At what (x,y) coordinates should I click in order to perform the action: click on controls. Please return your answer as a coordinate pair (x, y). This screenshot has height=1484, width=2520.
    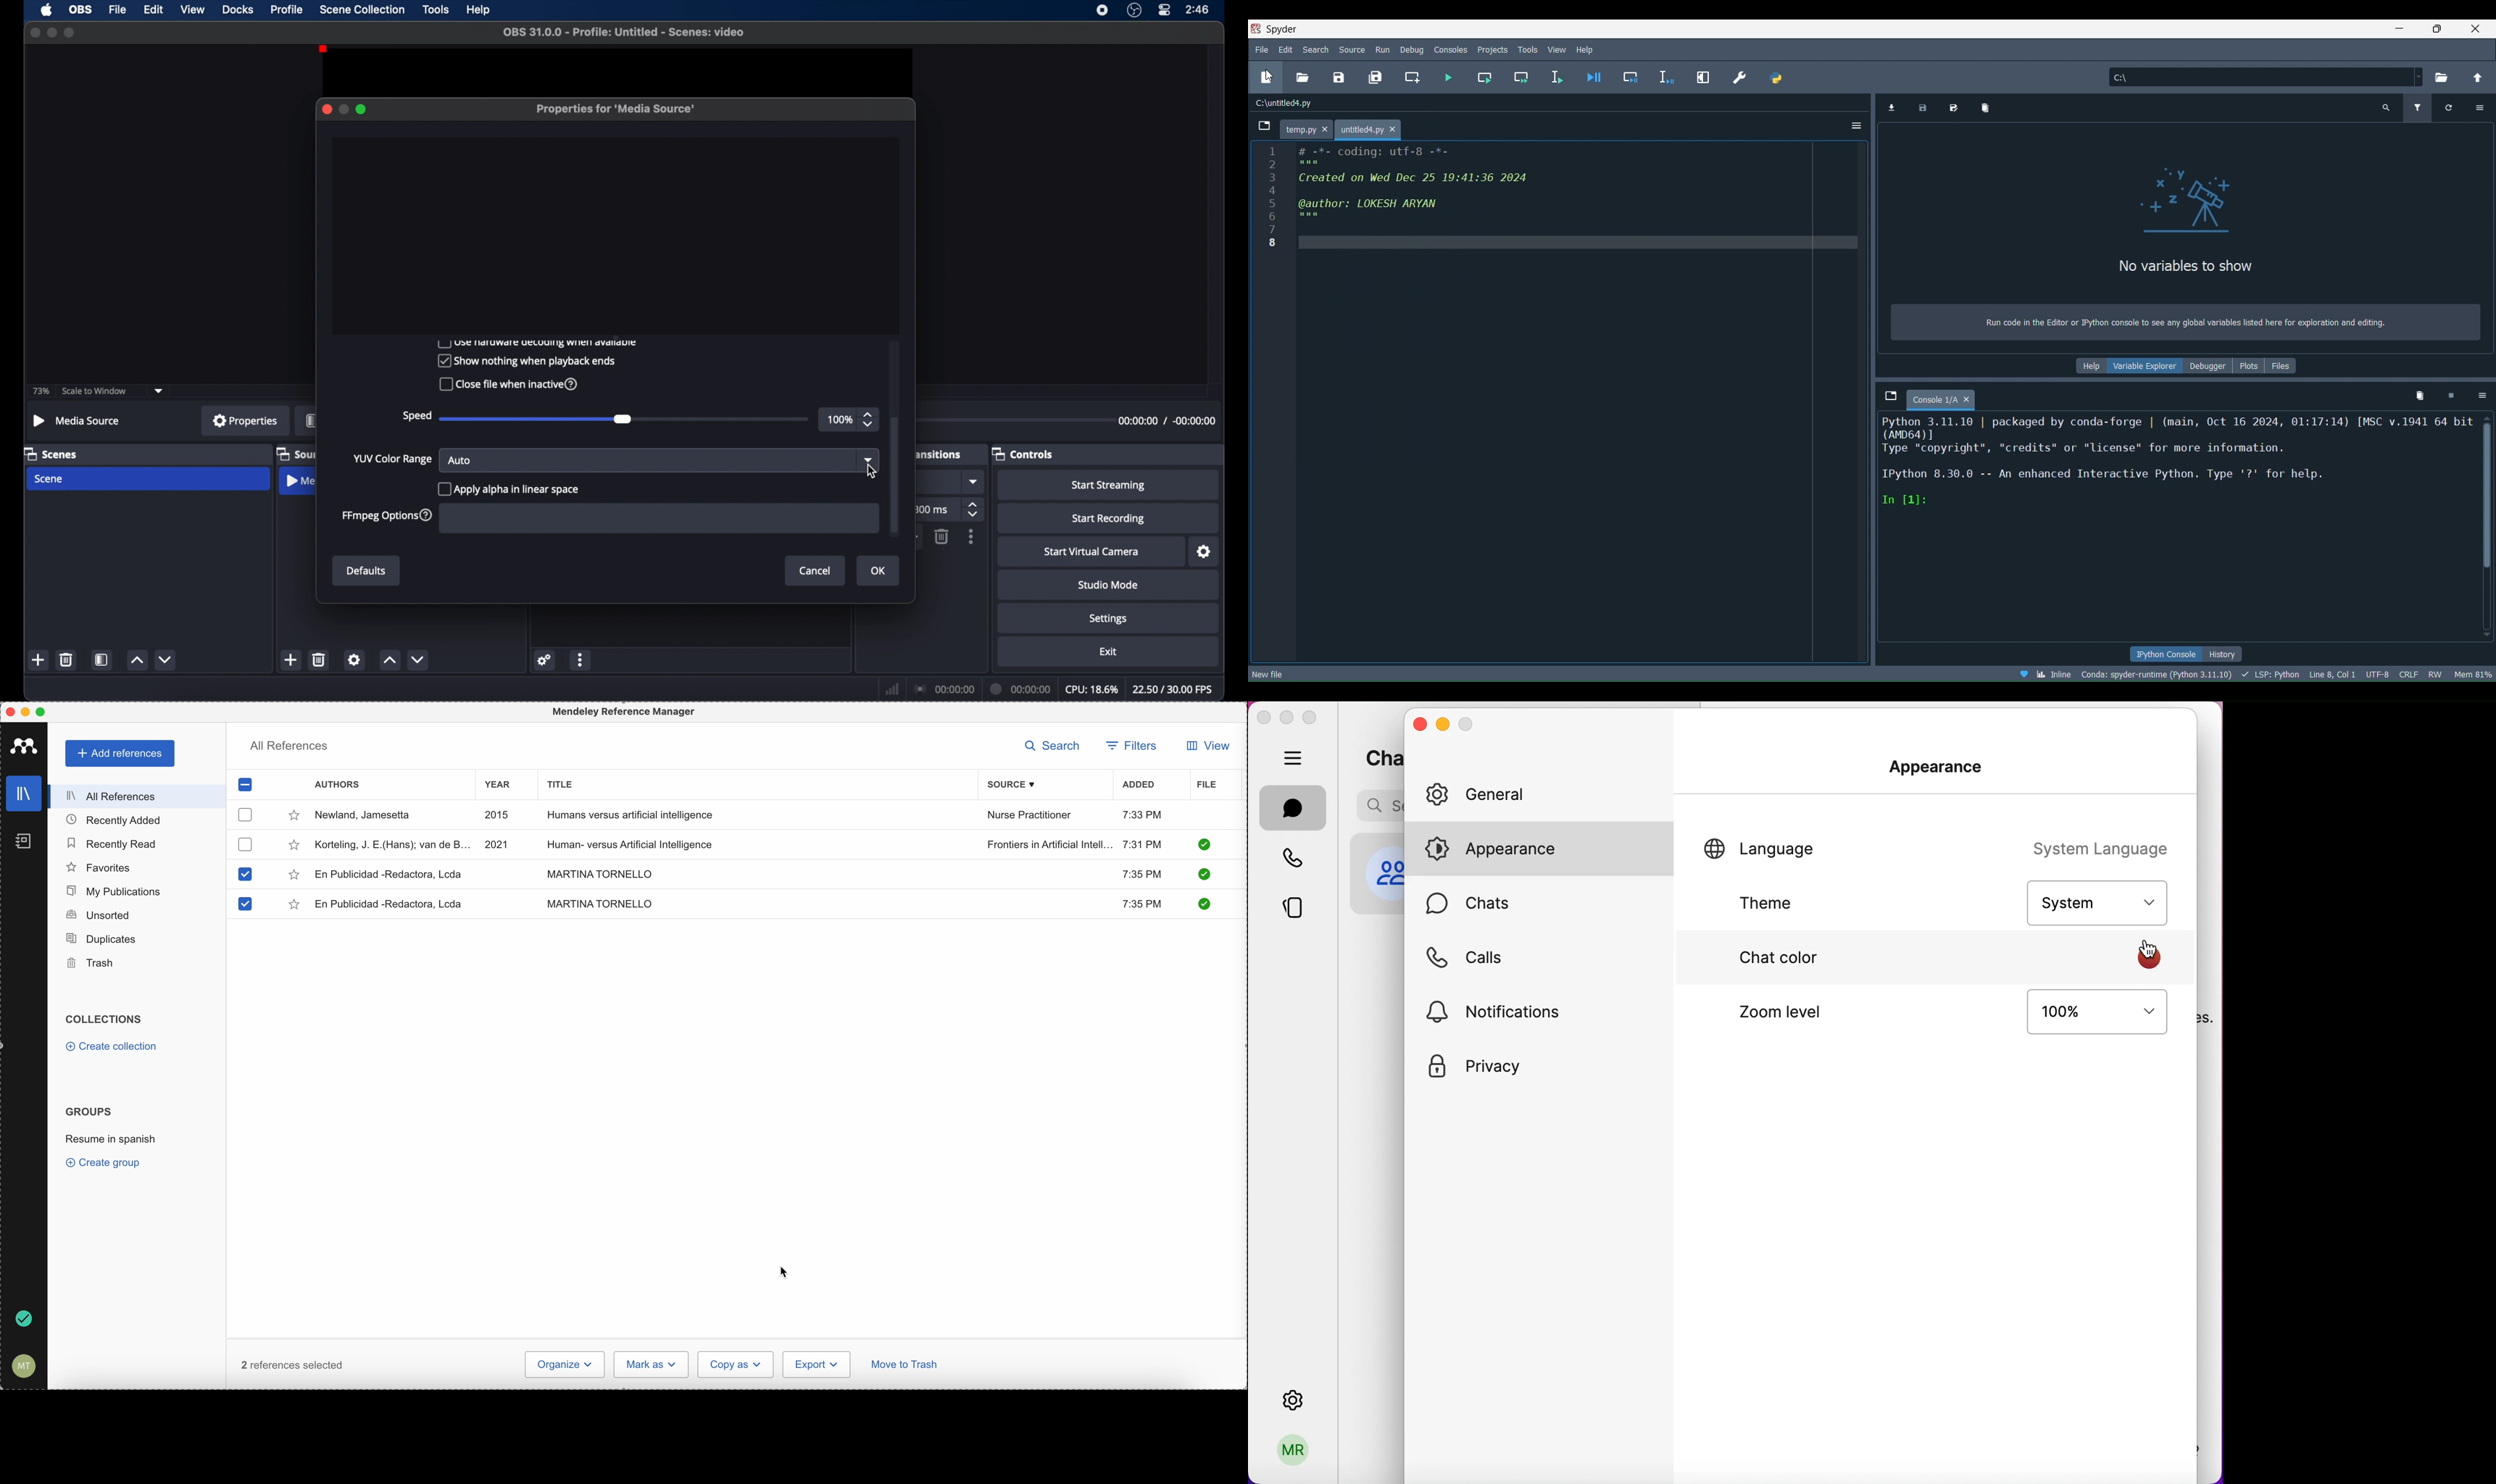
    Looking at the image, I should click on (1023, 454).